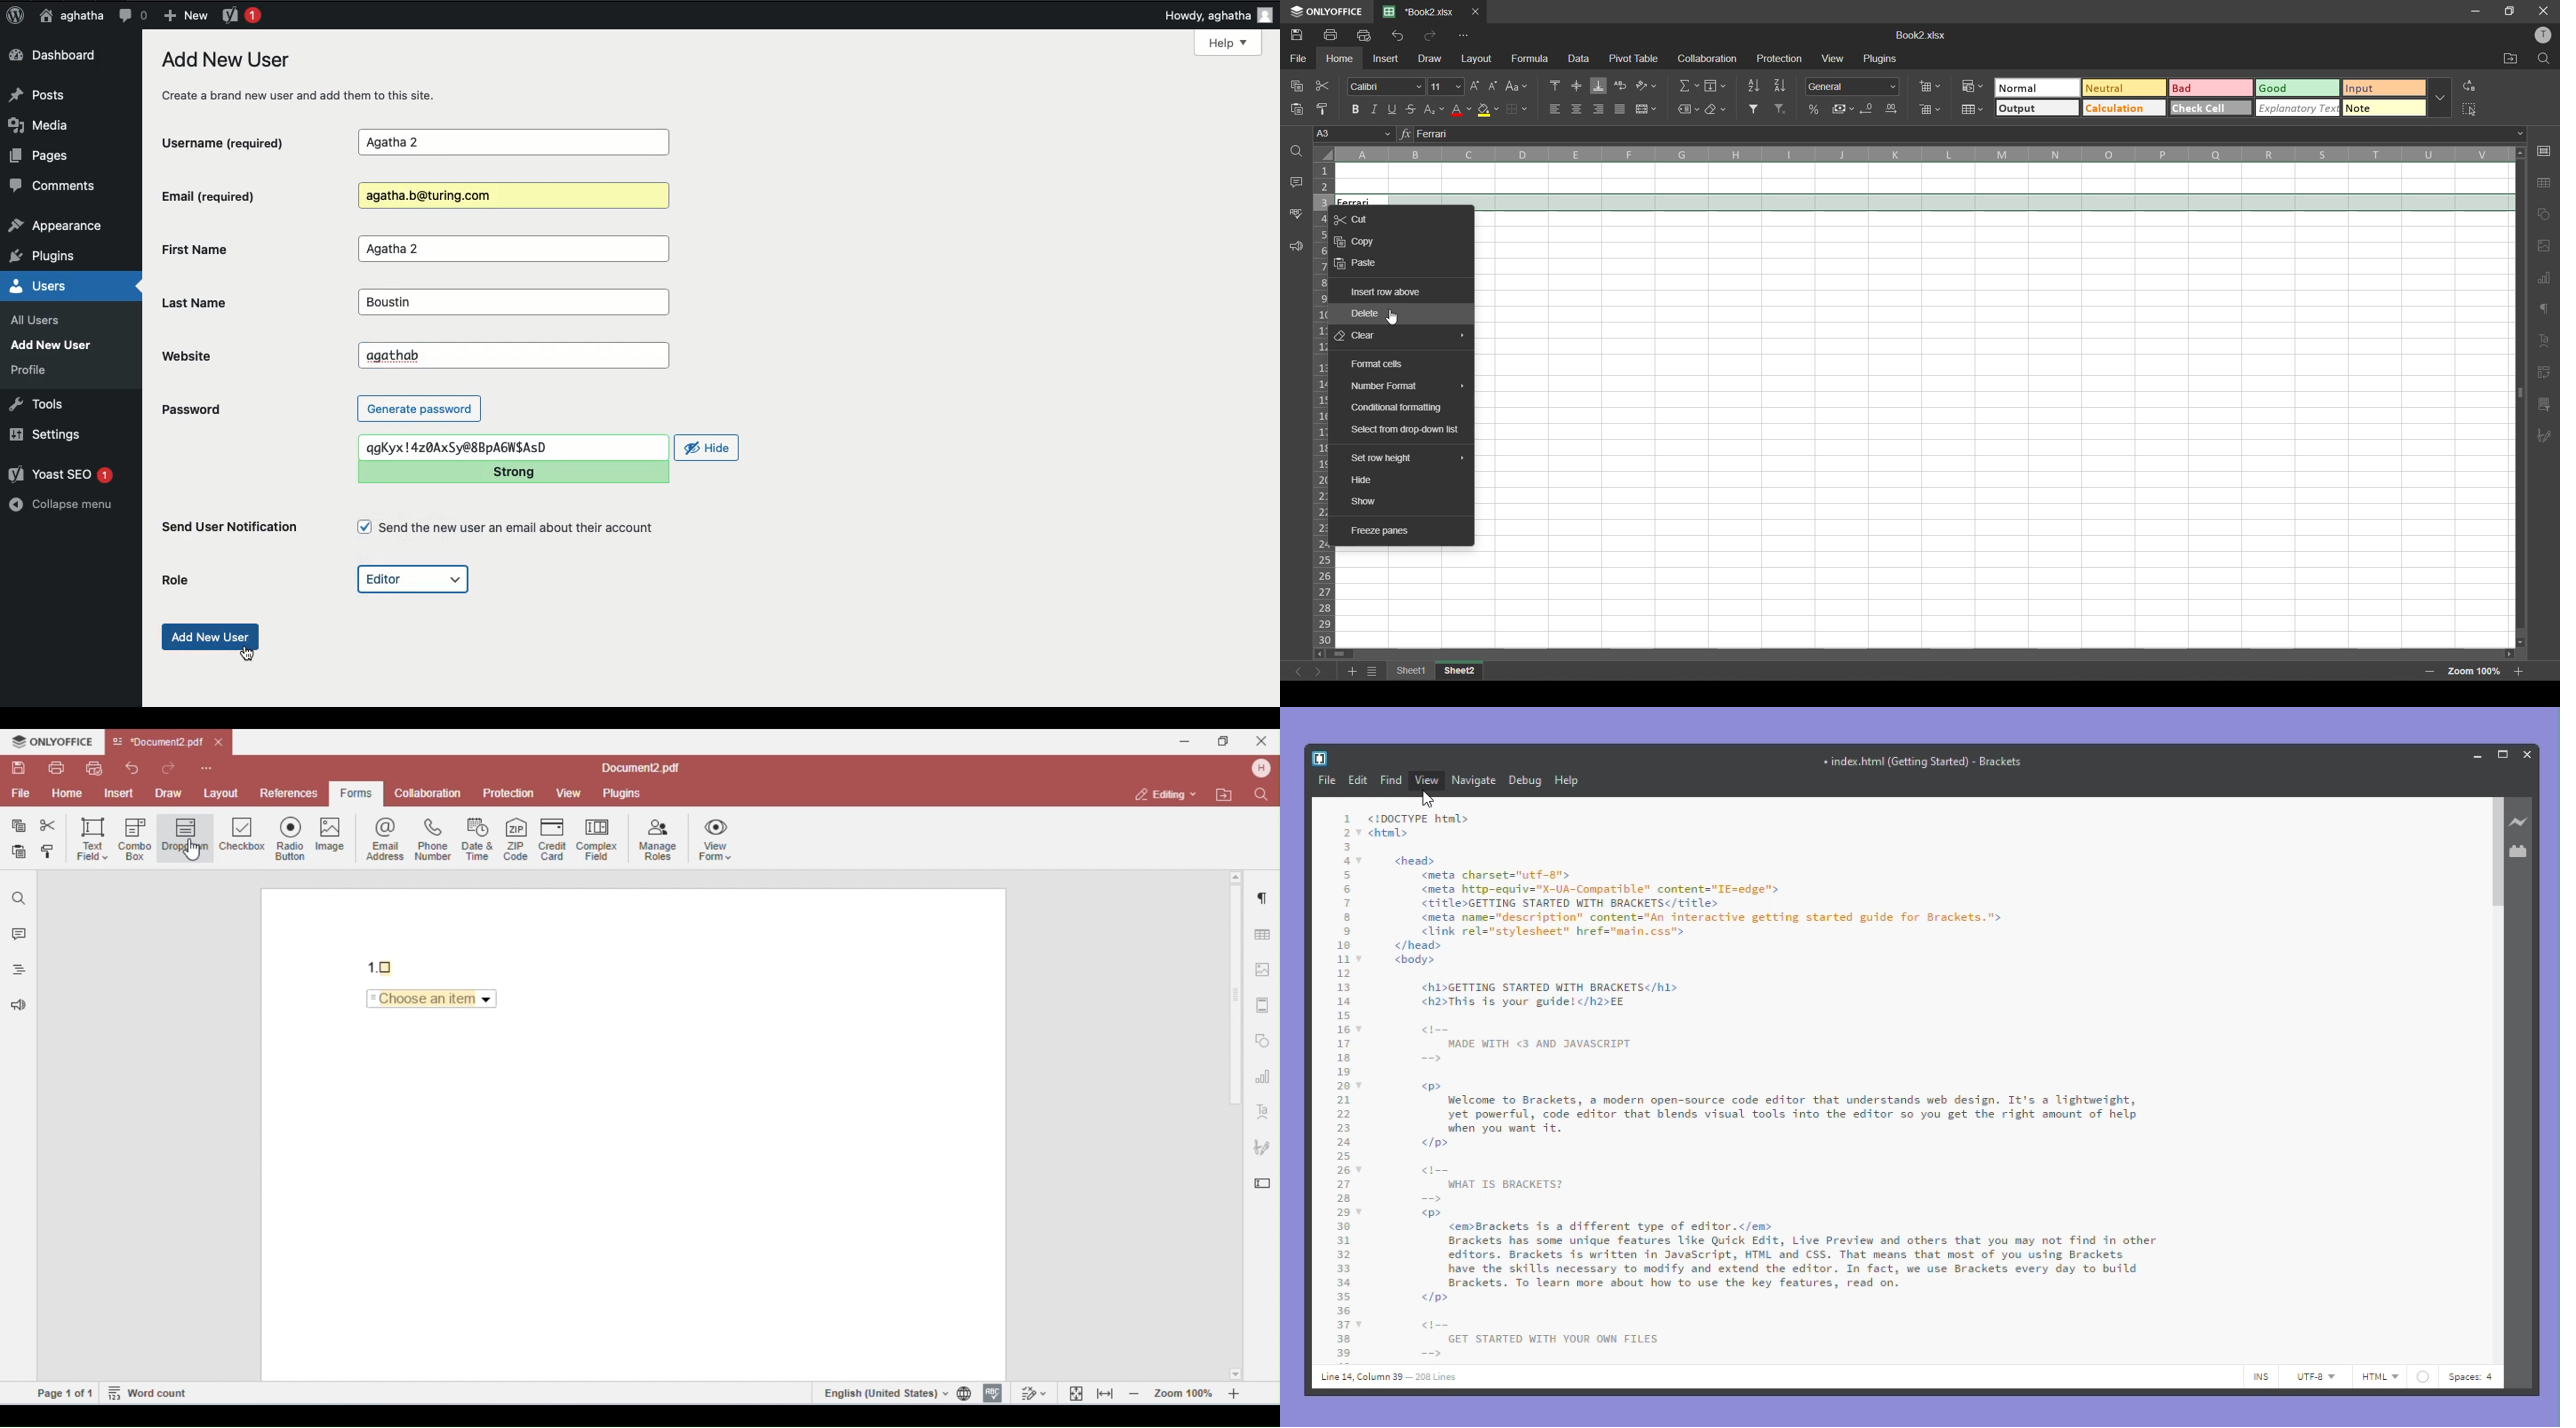 This screenshot has height=1428, width=2576. What do you see at coordinates (1344, 1072) in the screenshot?
I see `19` at bounding box center [1344, 1072].